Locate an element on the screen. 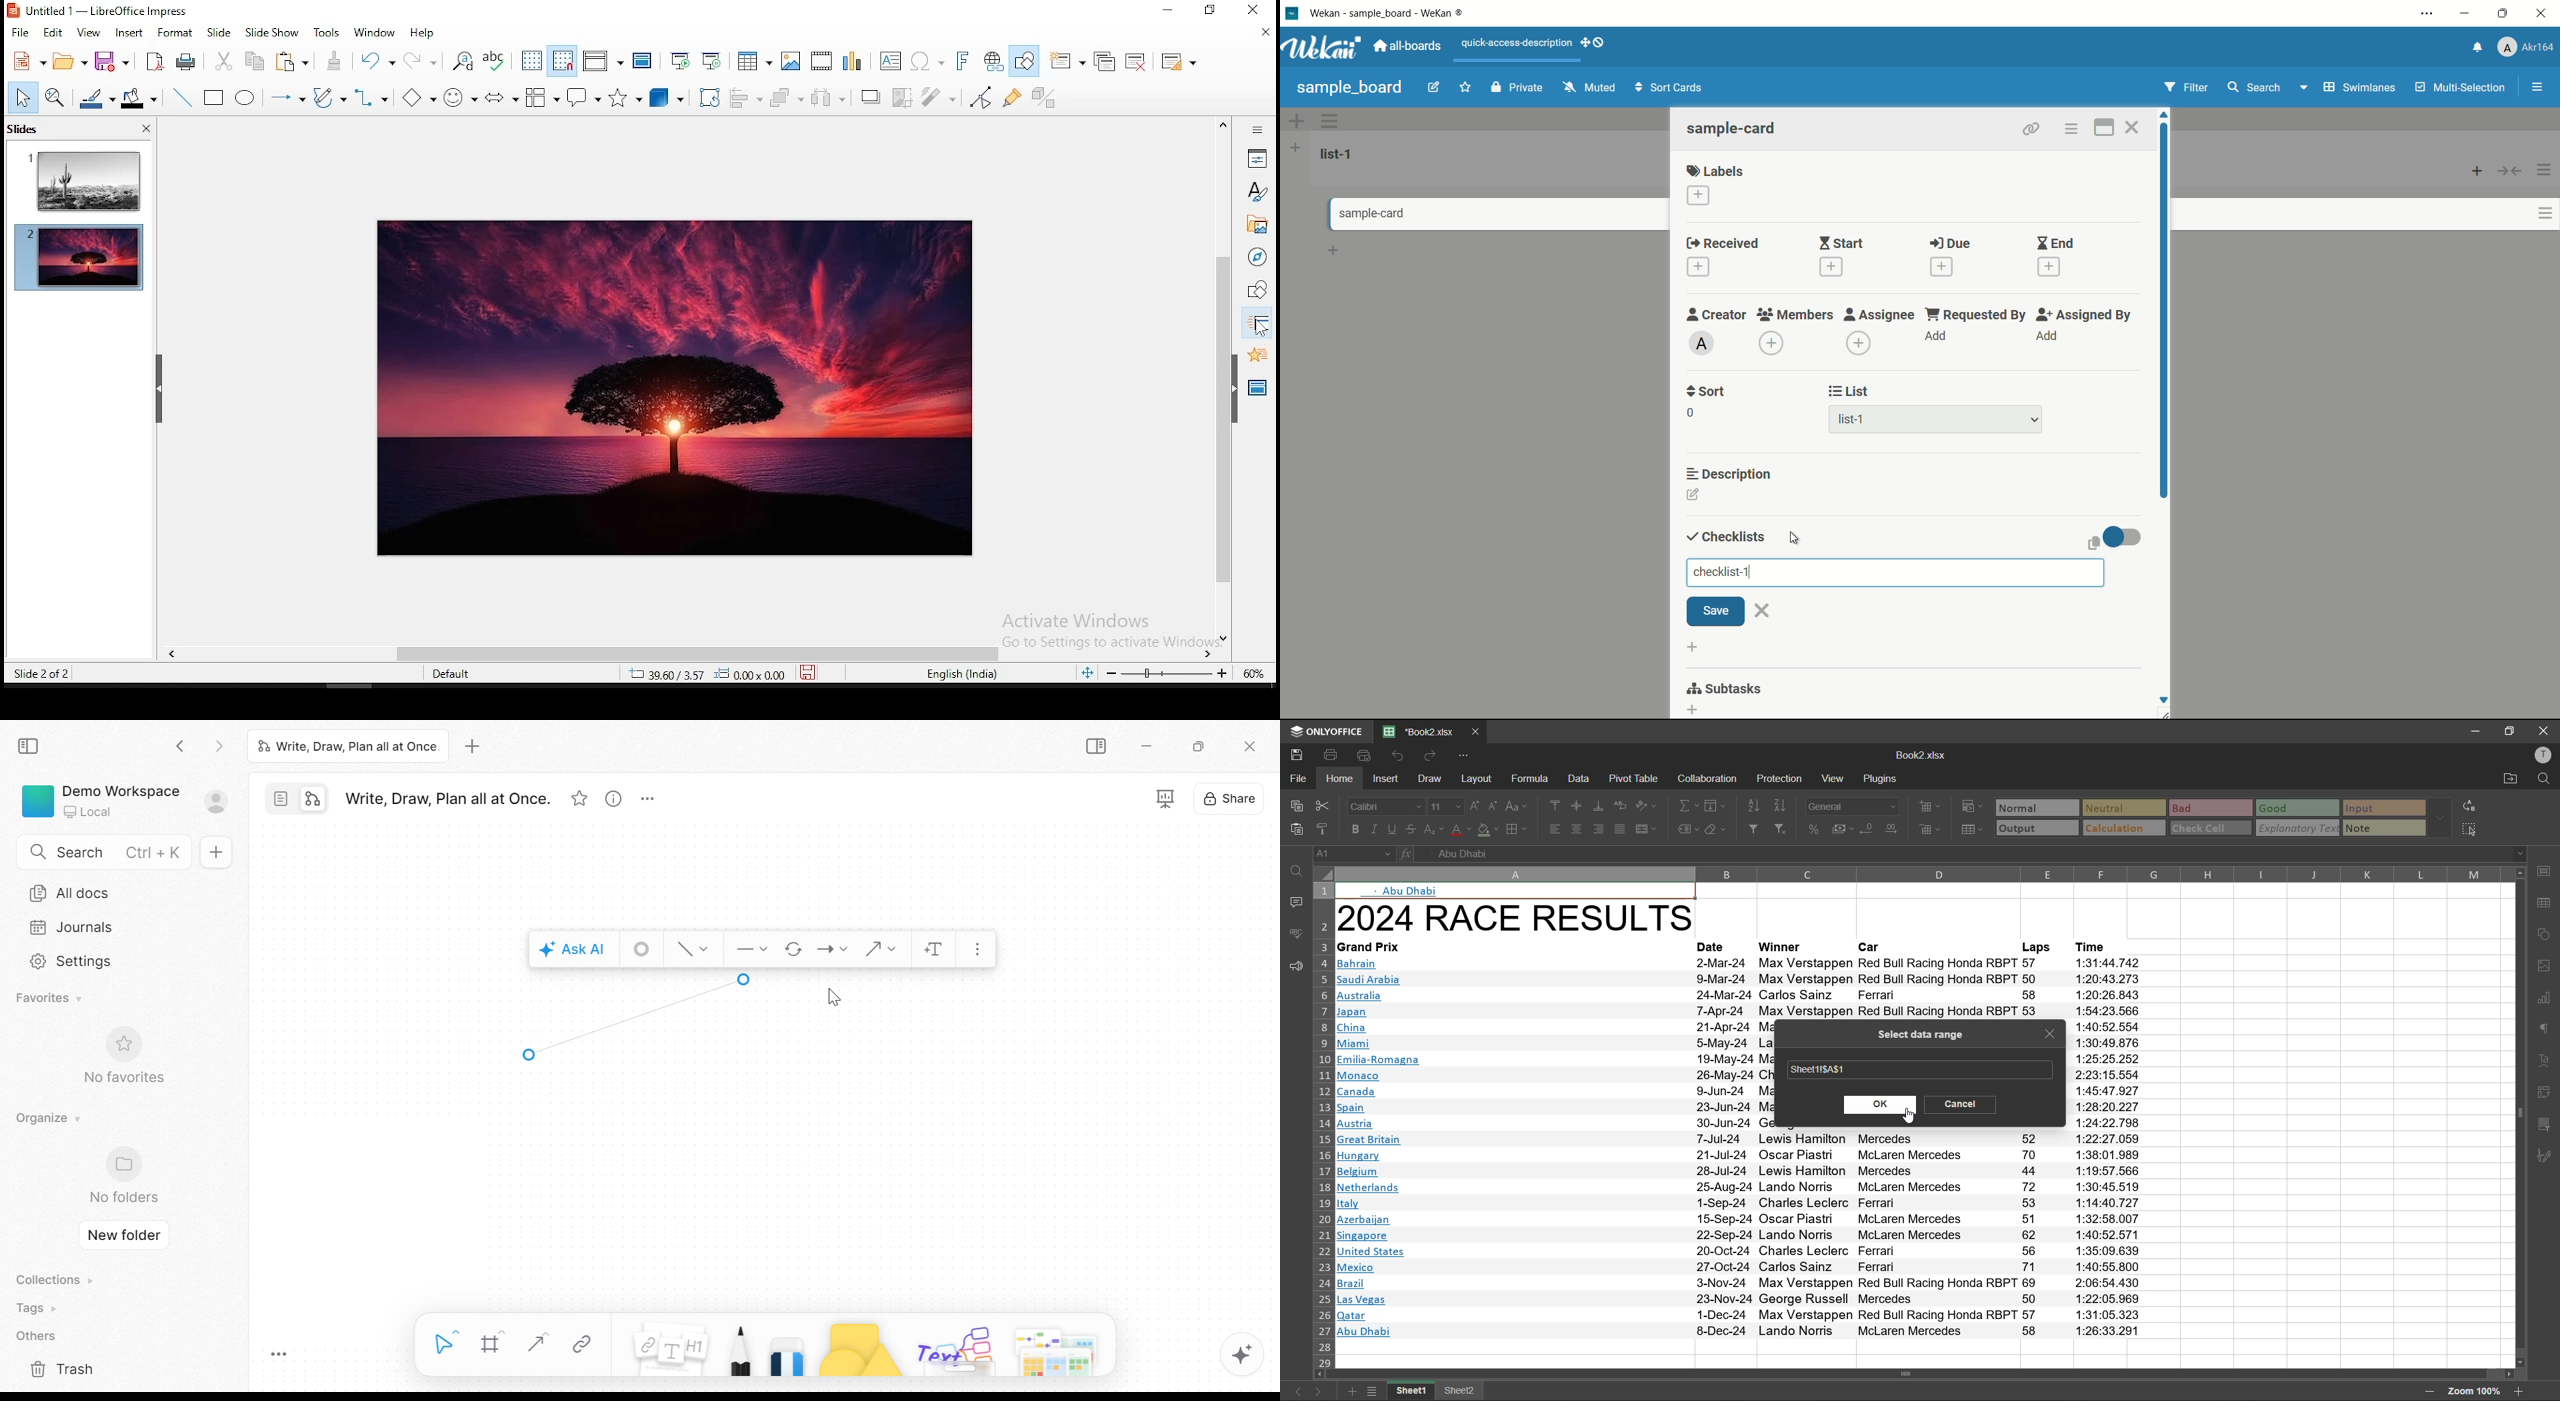 The width and height of the screenshot is (2576, 1428). feedback is located at coordinates (1298, 970).